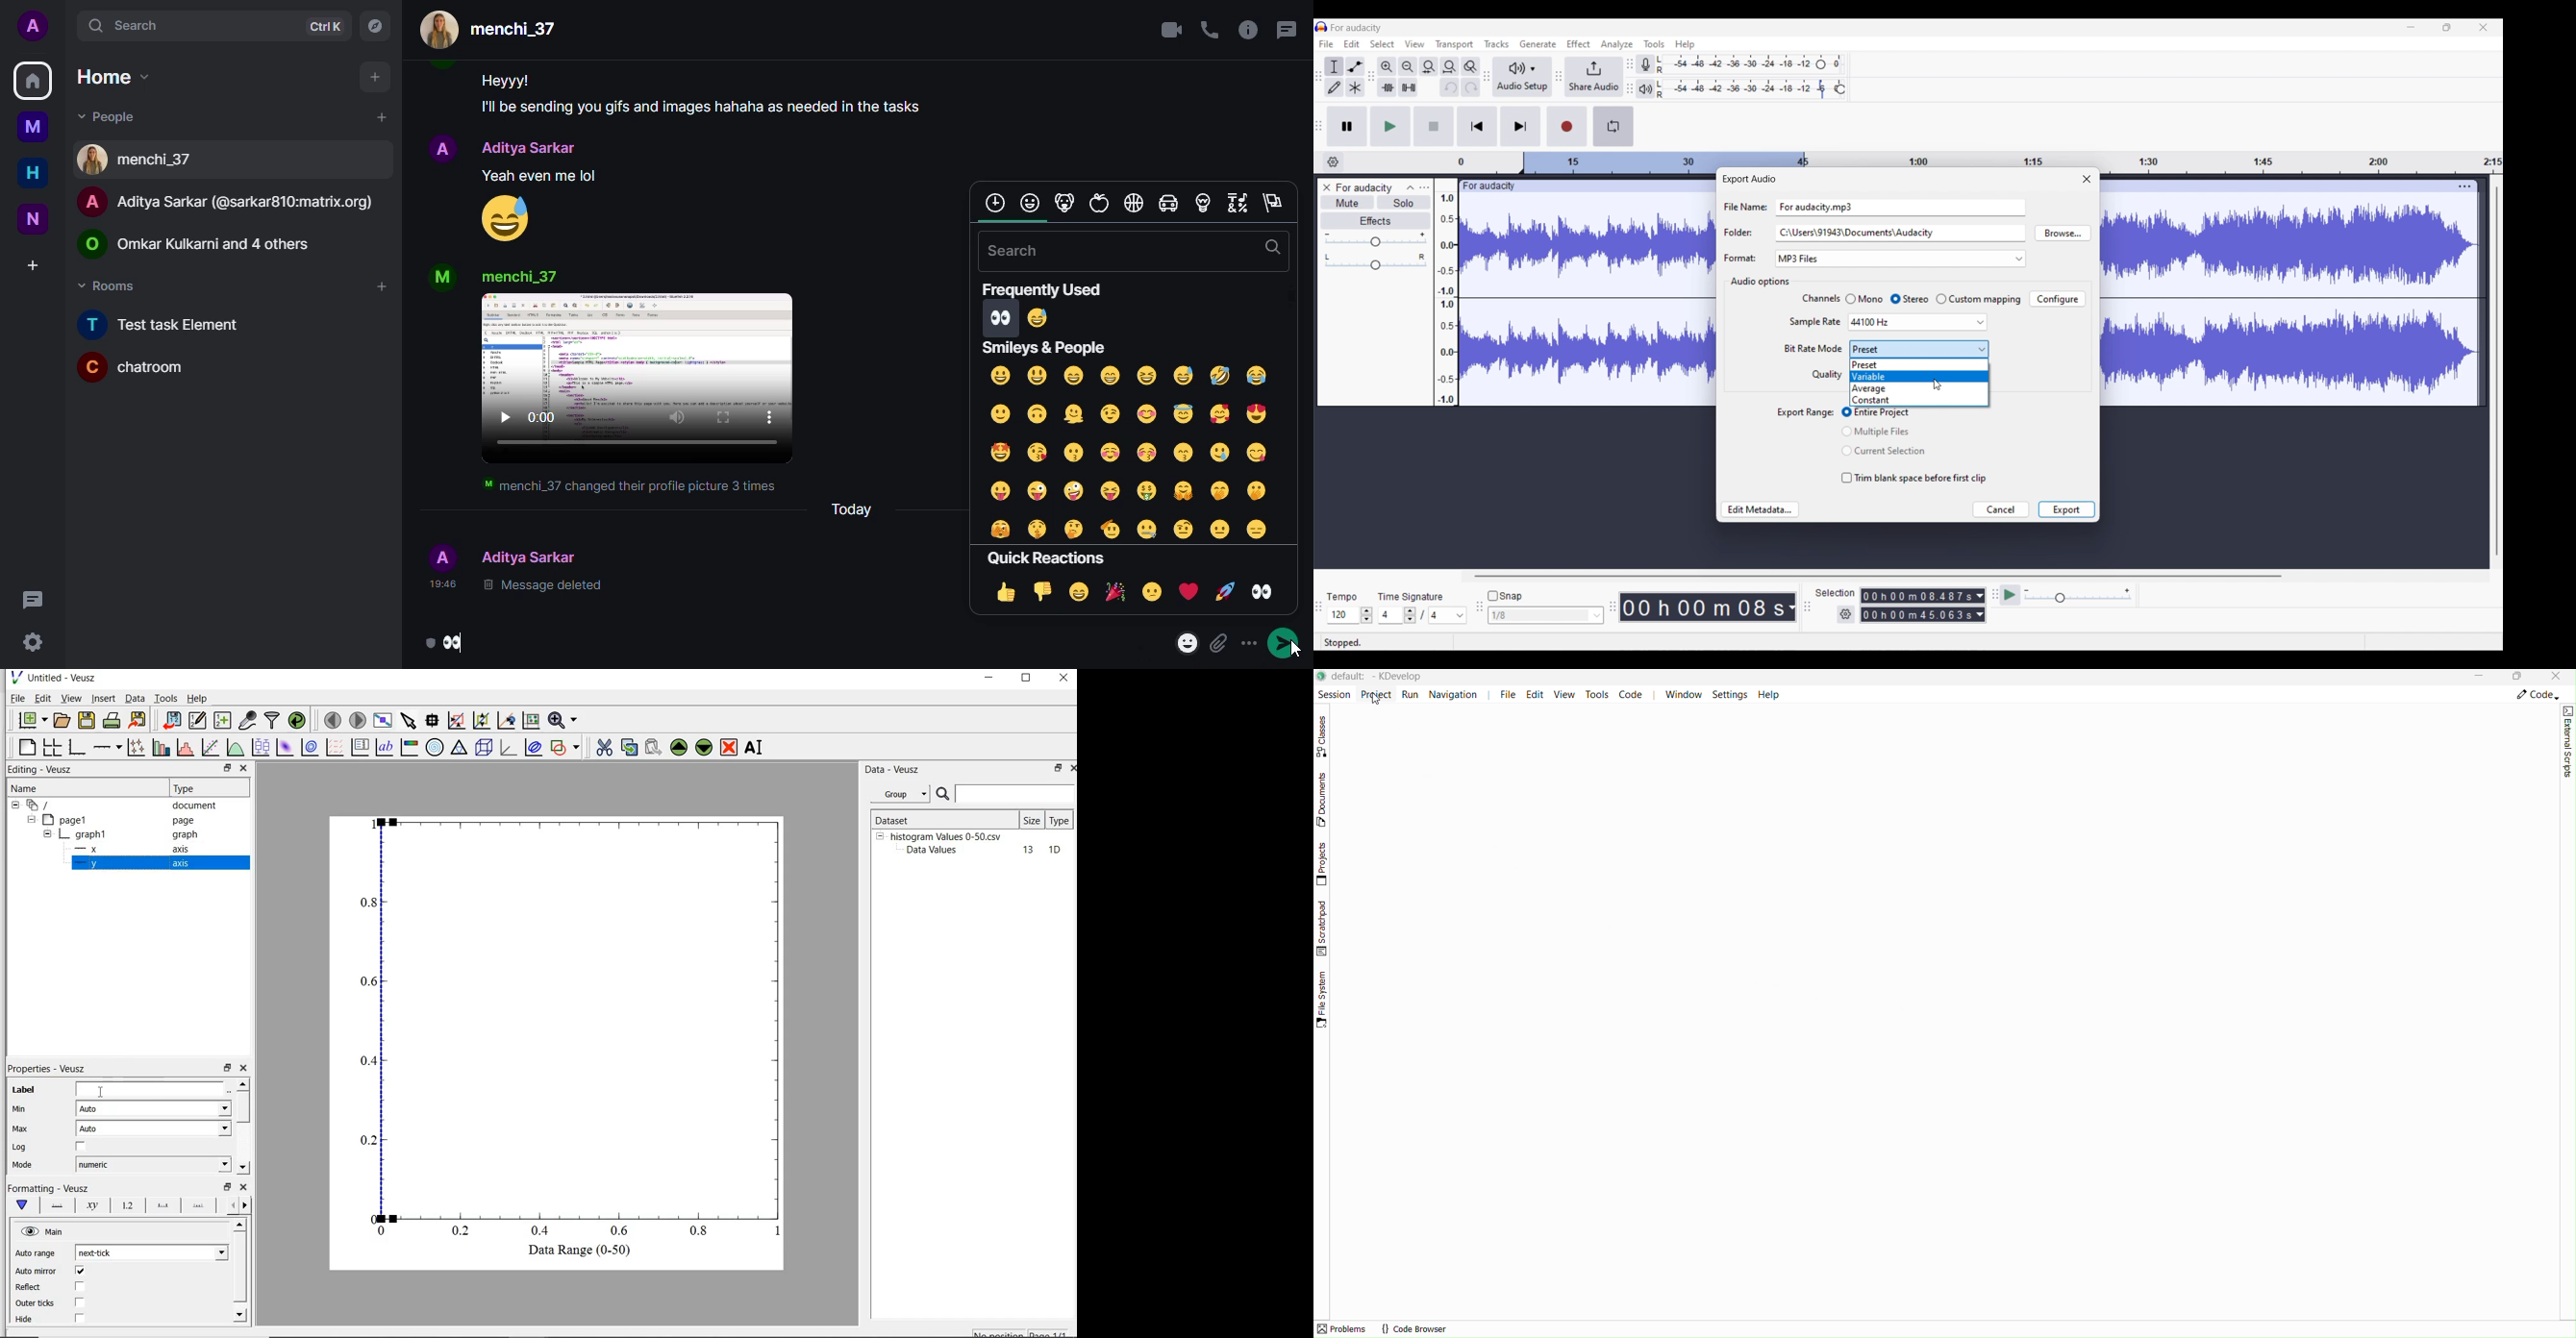  What do you see at coordinates (108, 76) in the screenshot?
I see `home drop down` at bounding box center [108, 76].